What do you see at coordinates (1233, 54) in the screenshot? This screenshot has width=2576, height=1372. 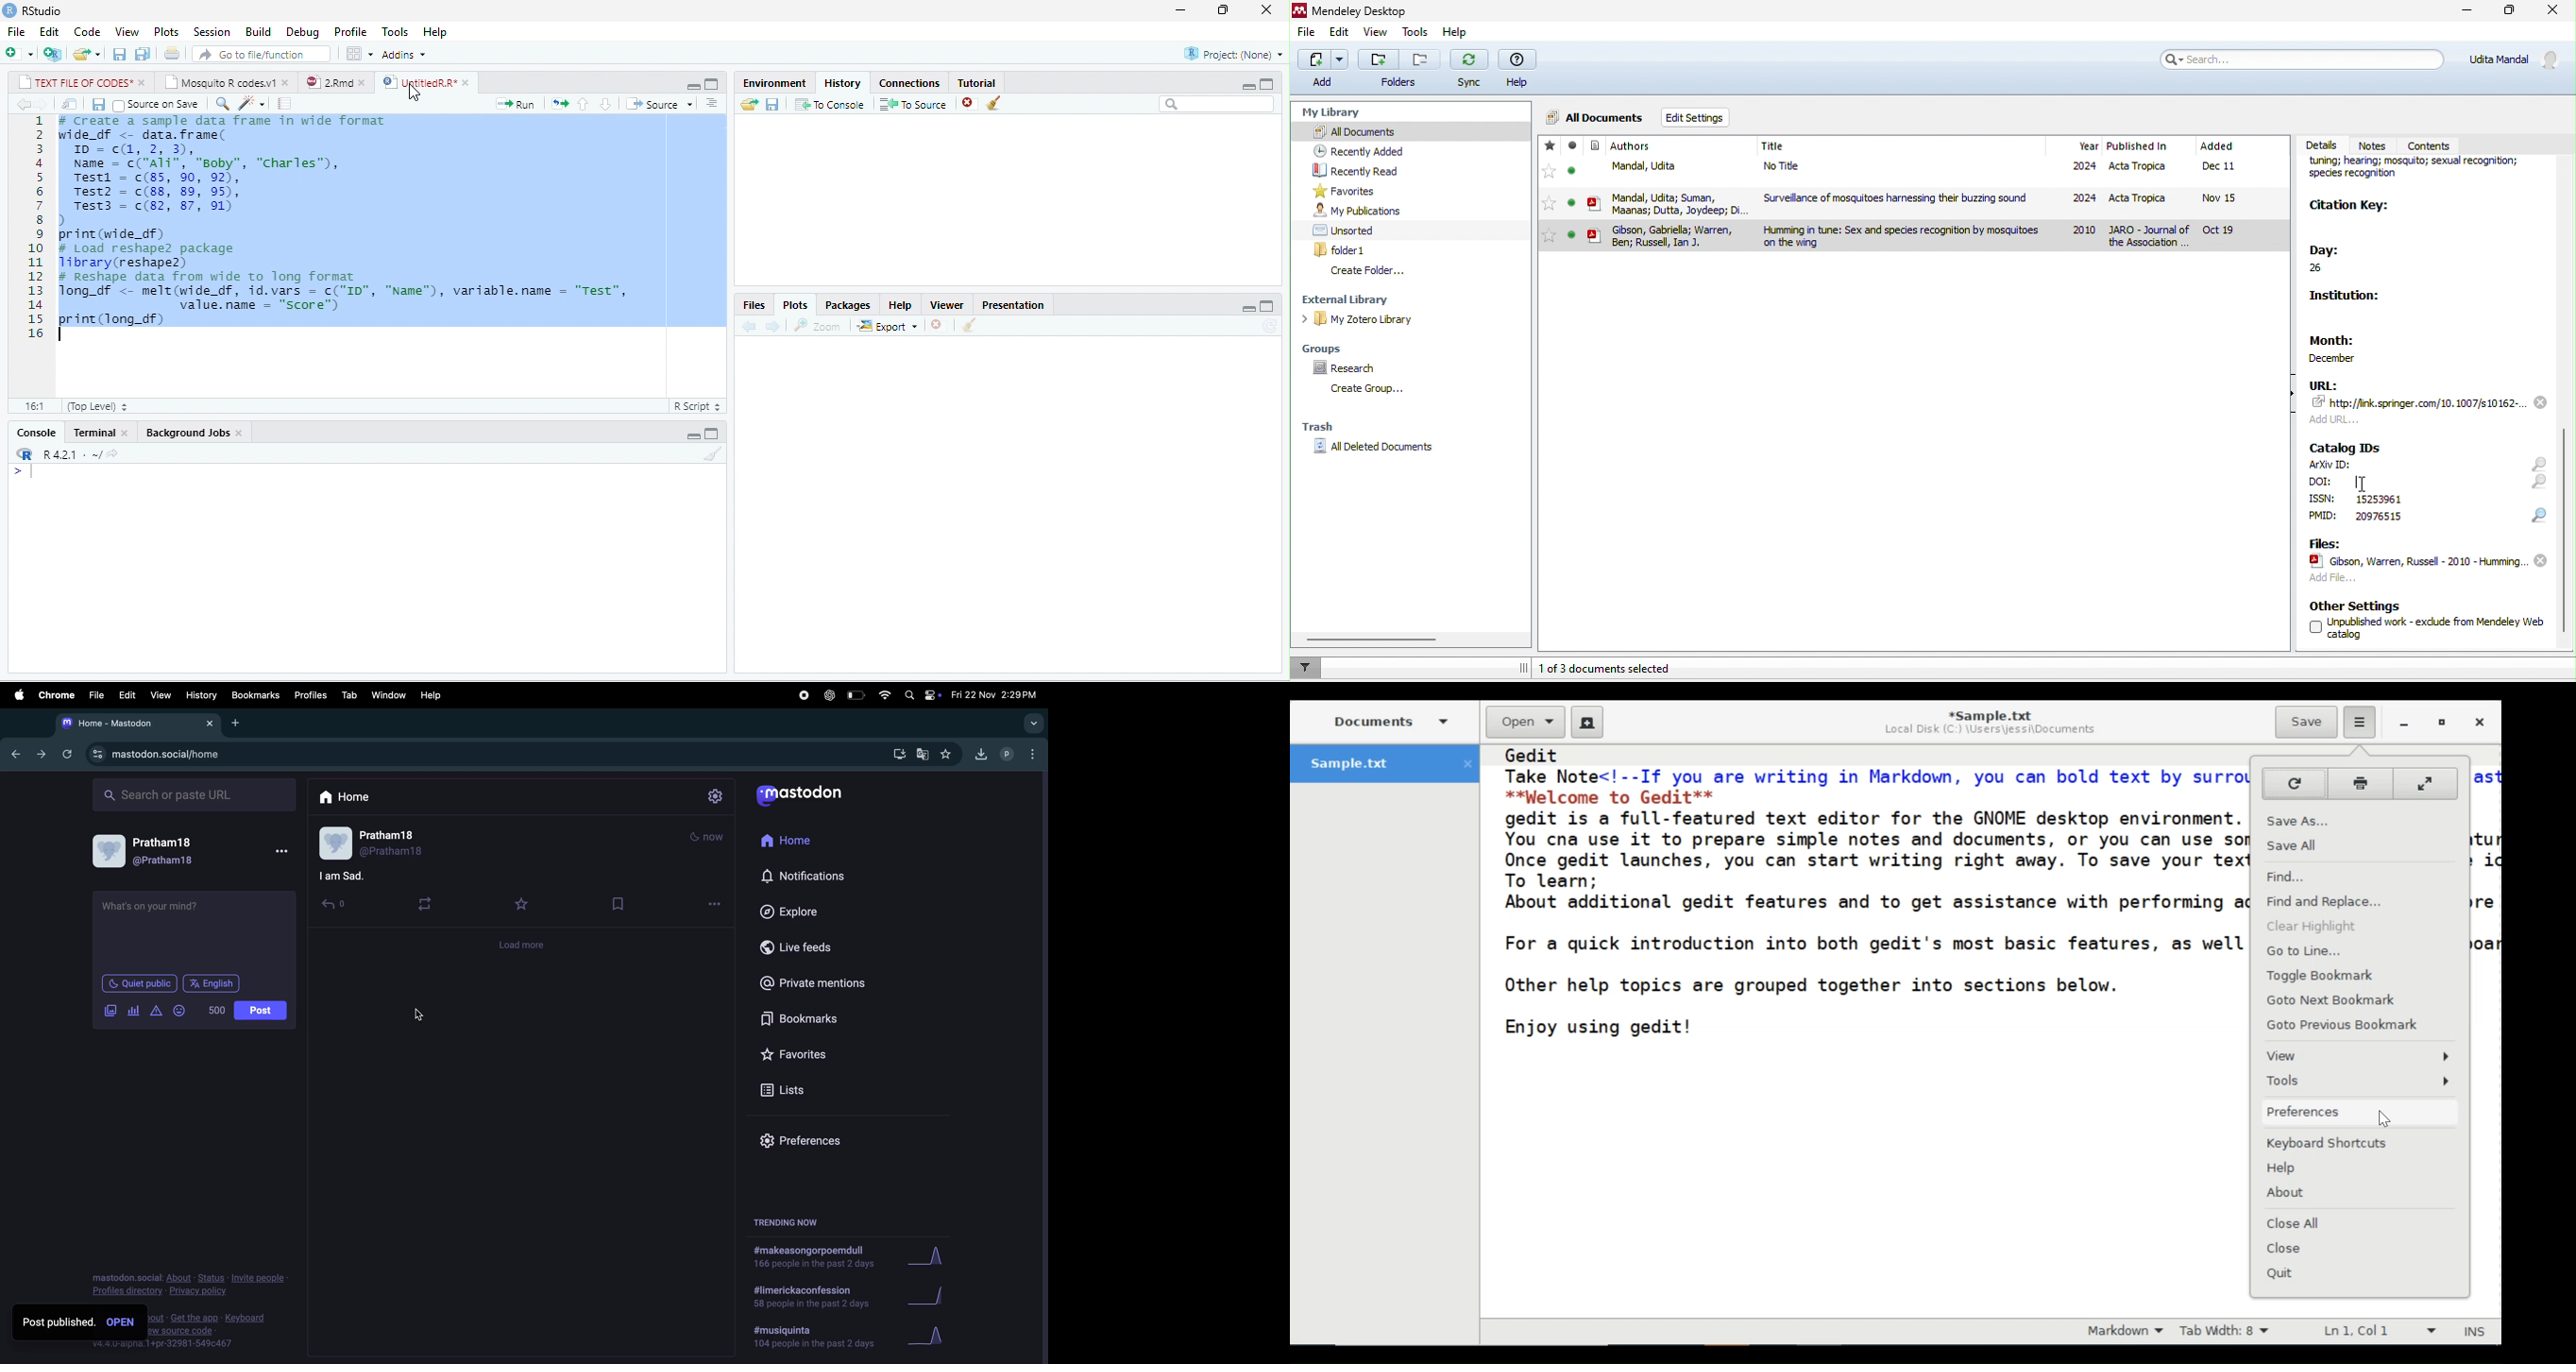 I see `Project(None)` at bounding box center [1233, 54].